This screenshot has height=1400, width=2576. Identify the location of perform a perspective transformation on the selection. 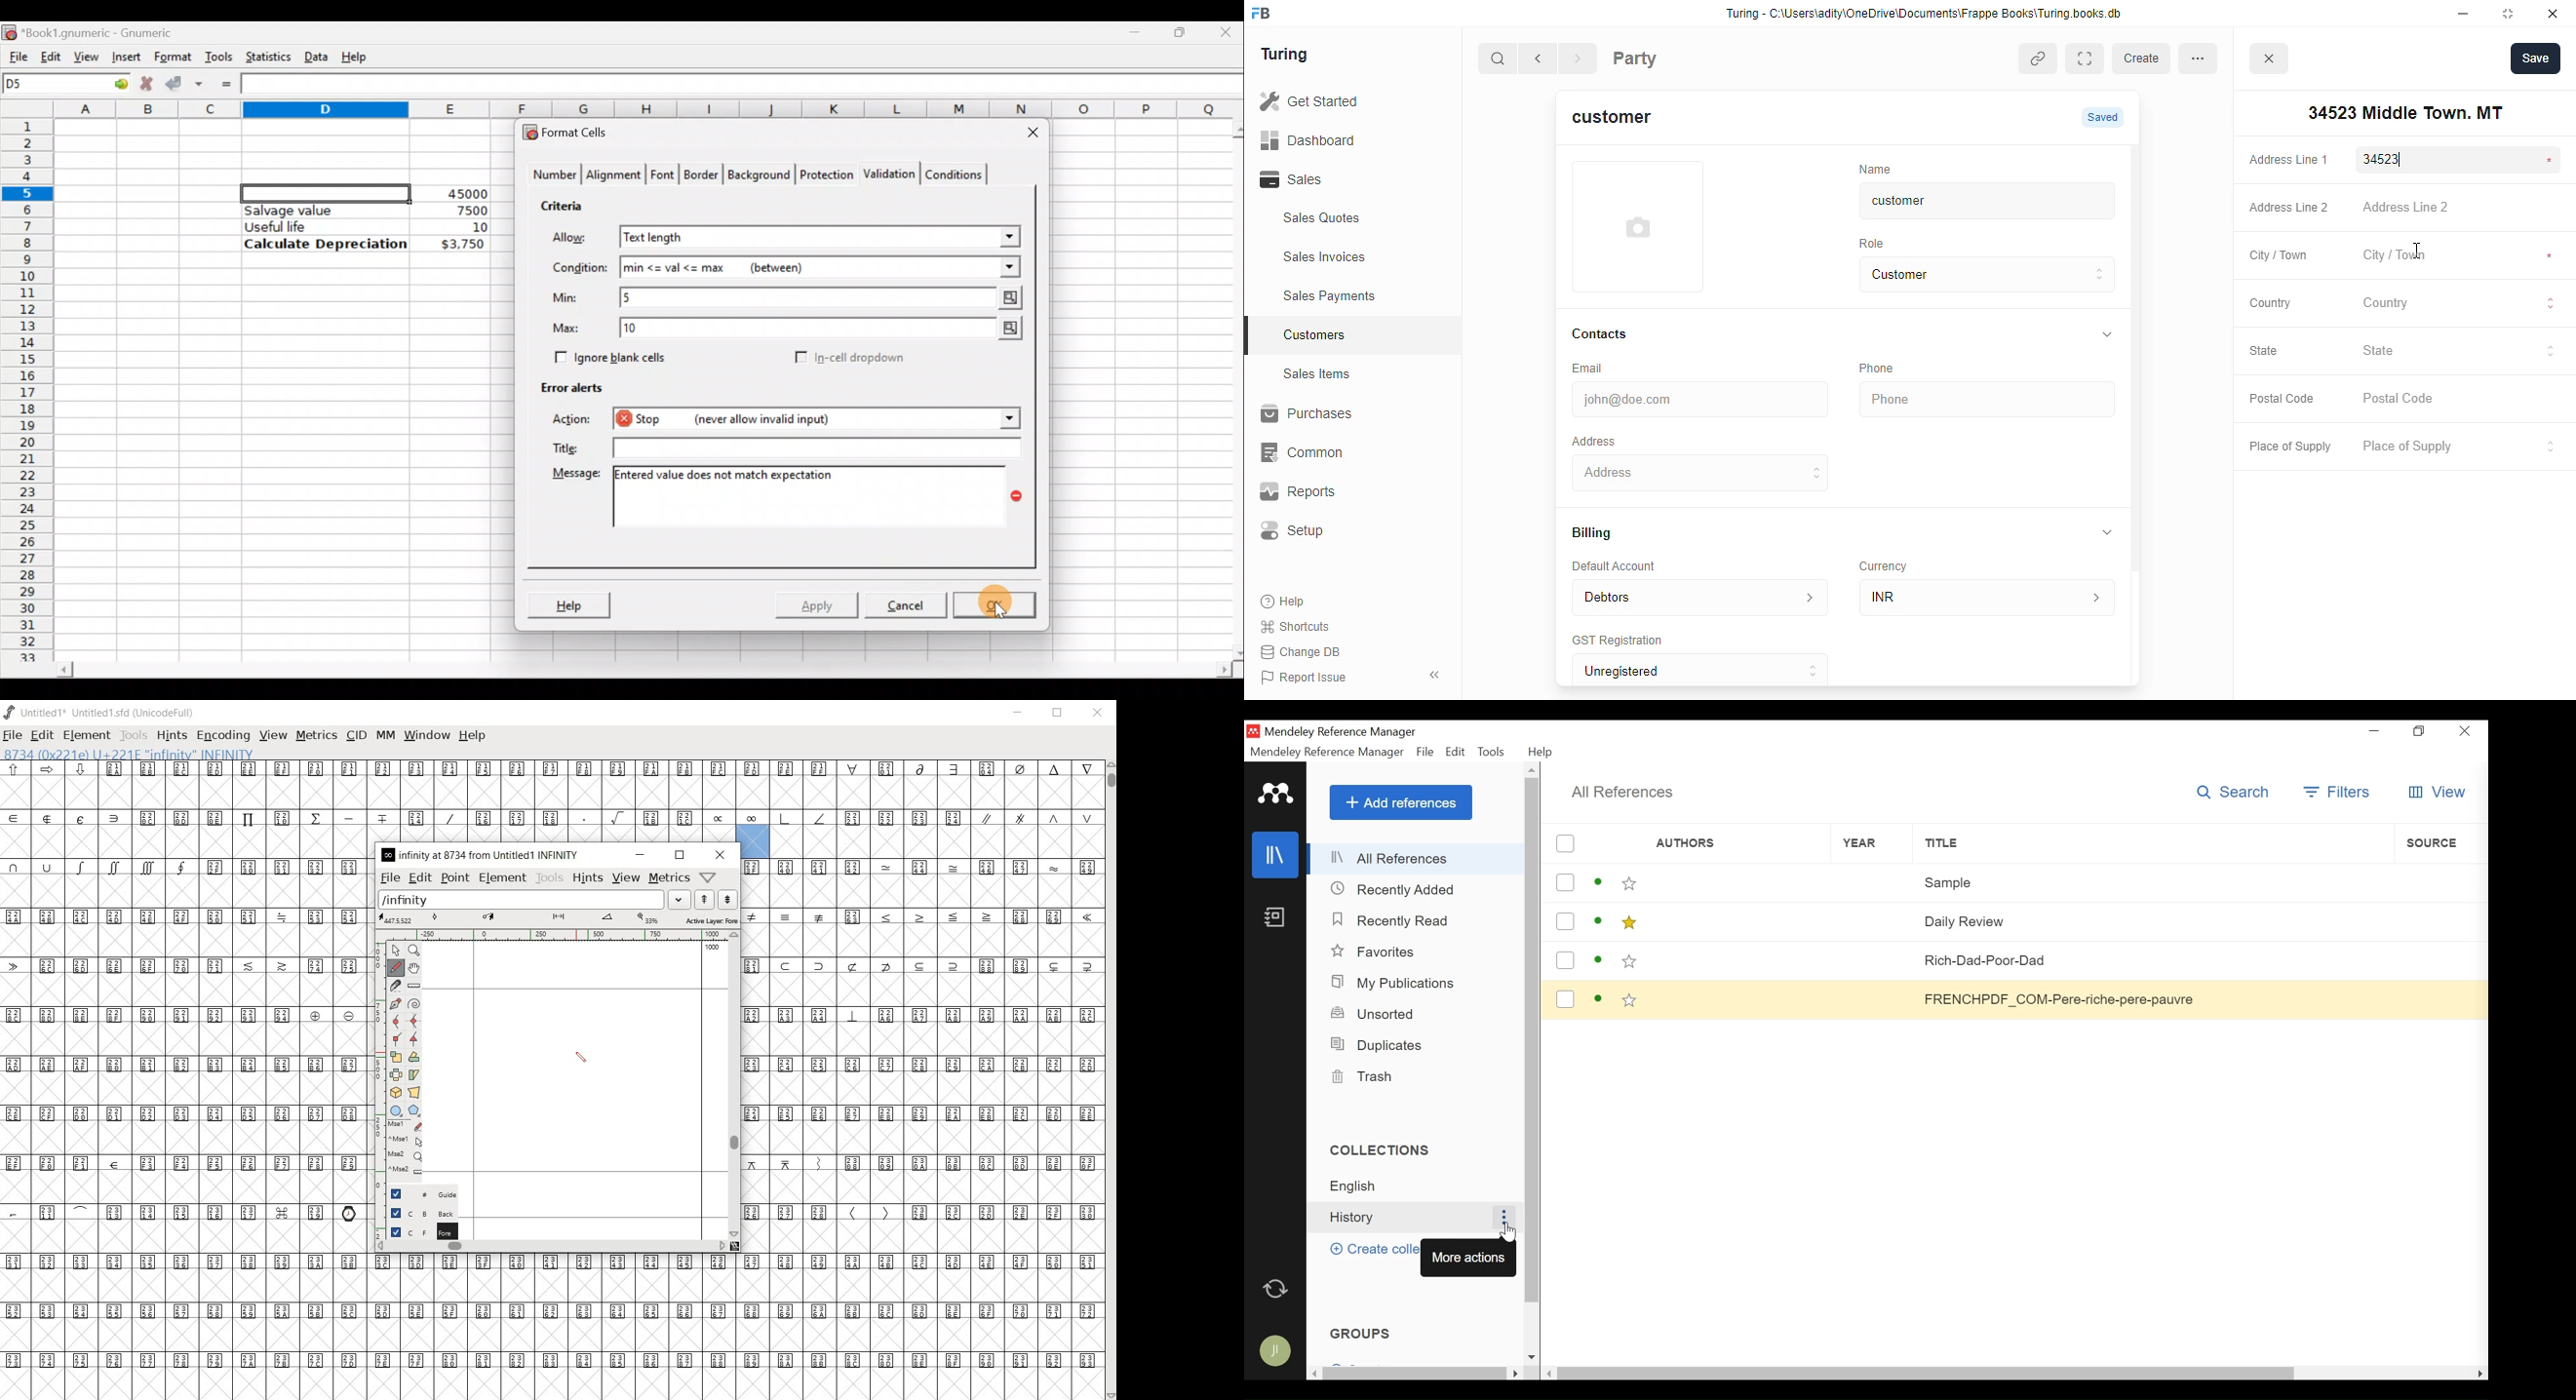
(414, 1092).